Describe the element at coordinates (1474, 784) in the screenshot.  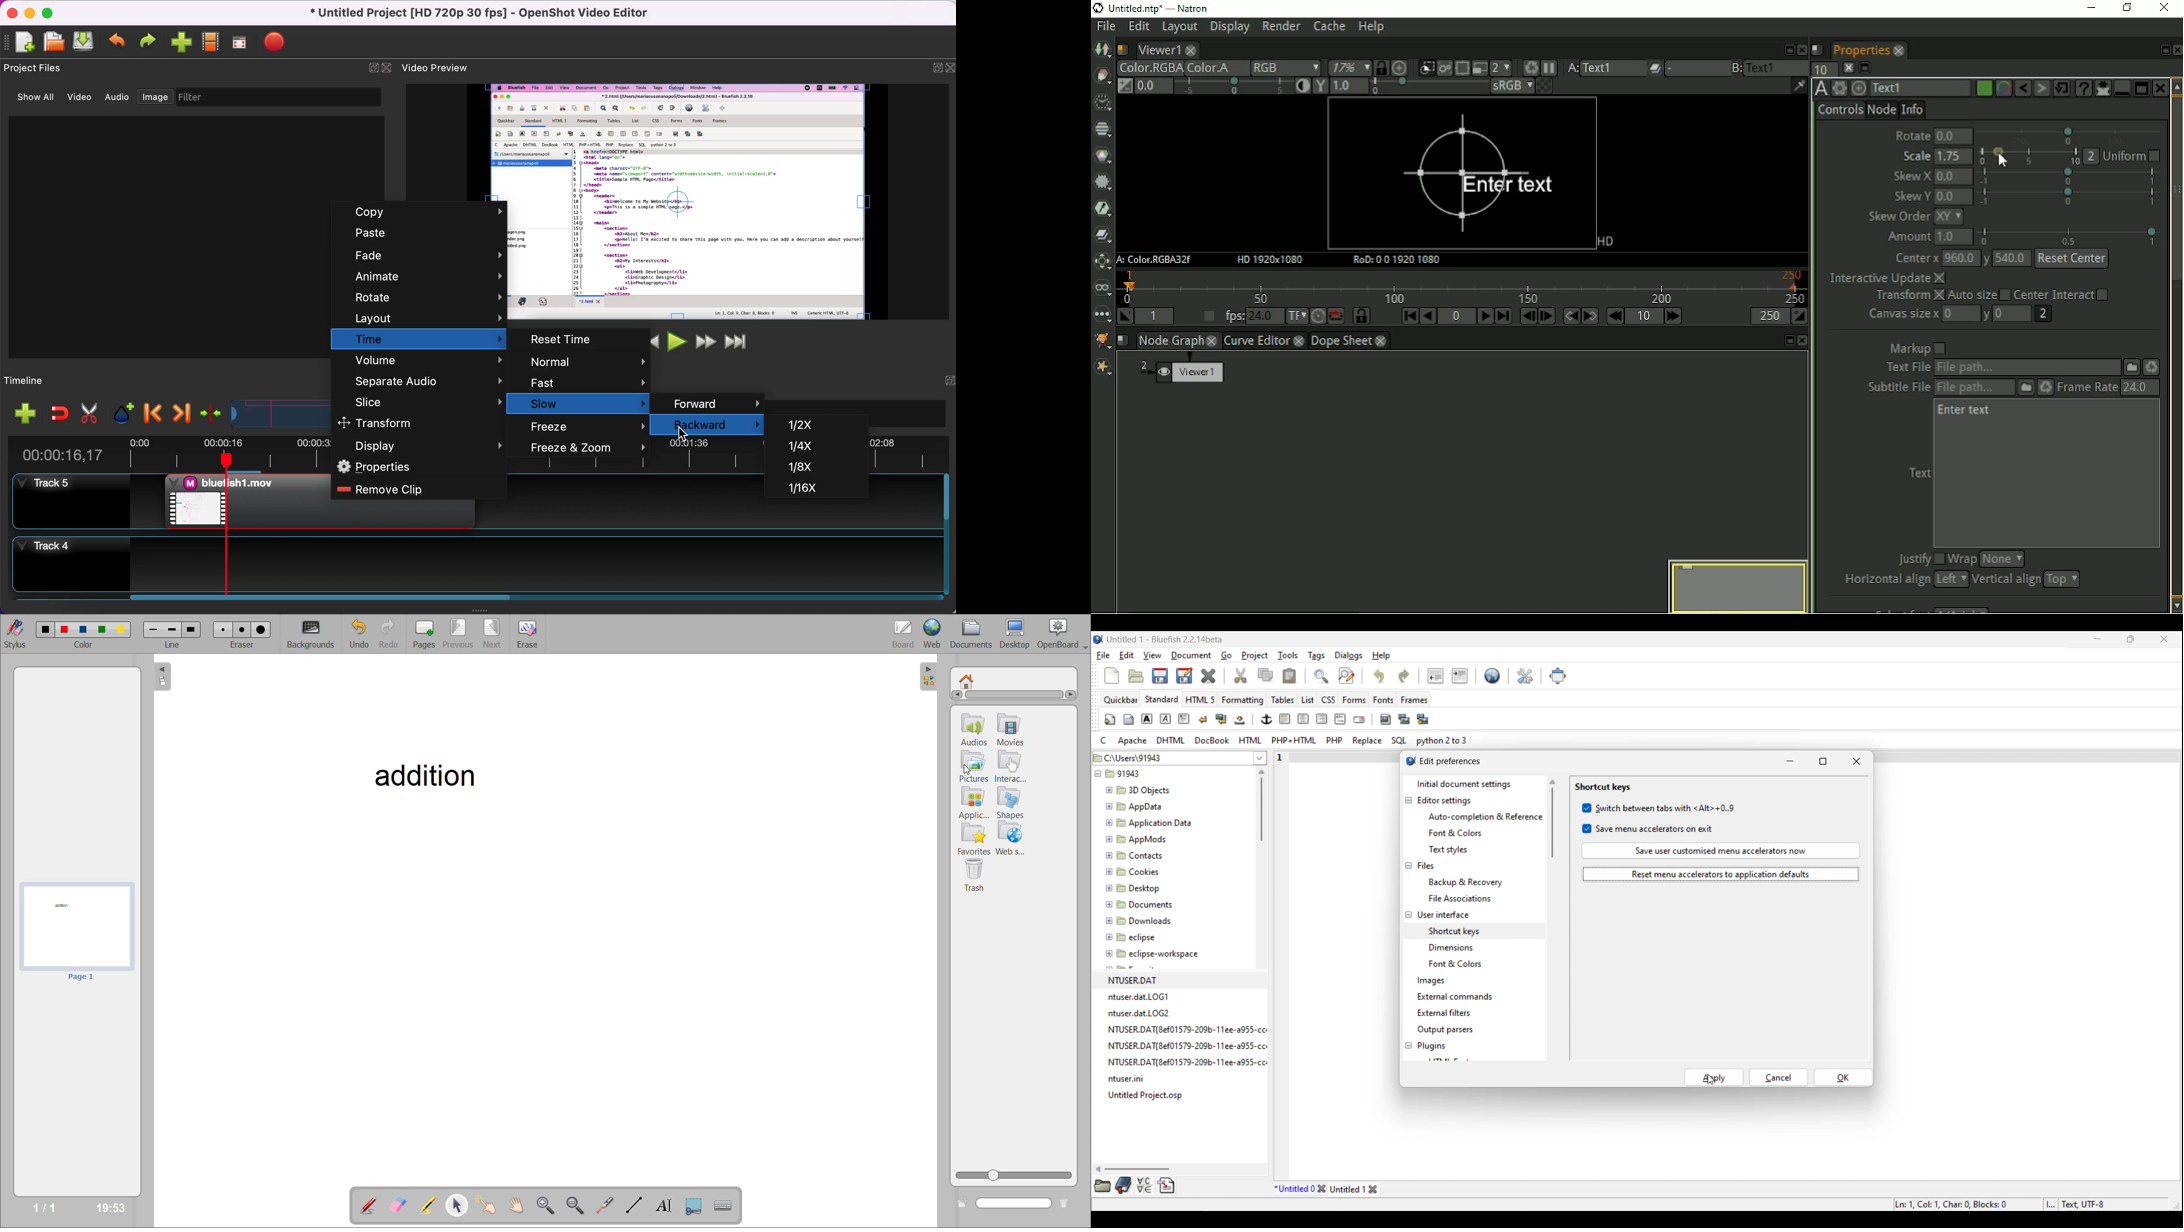
I see `Initial document setting, current selection highlighted` at that location.